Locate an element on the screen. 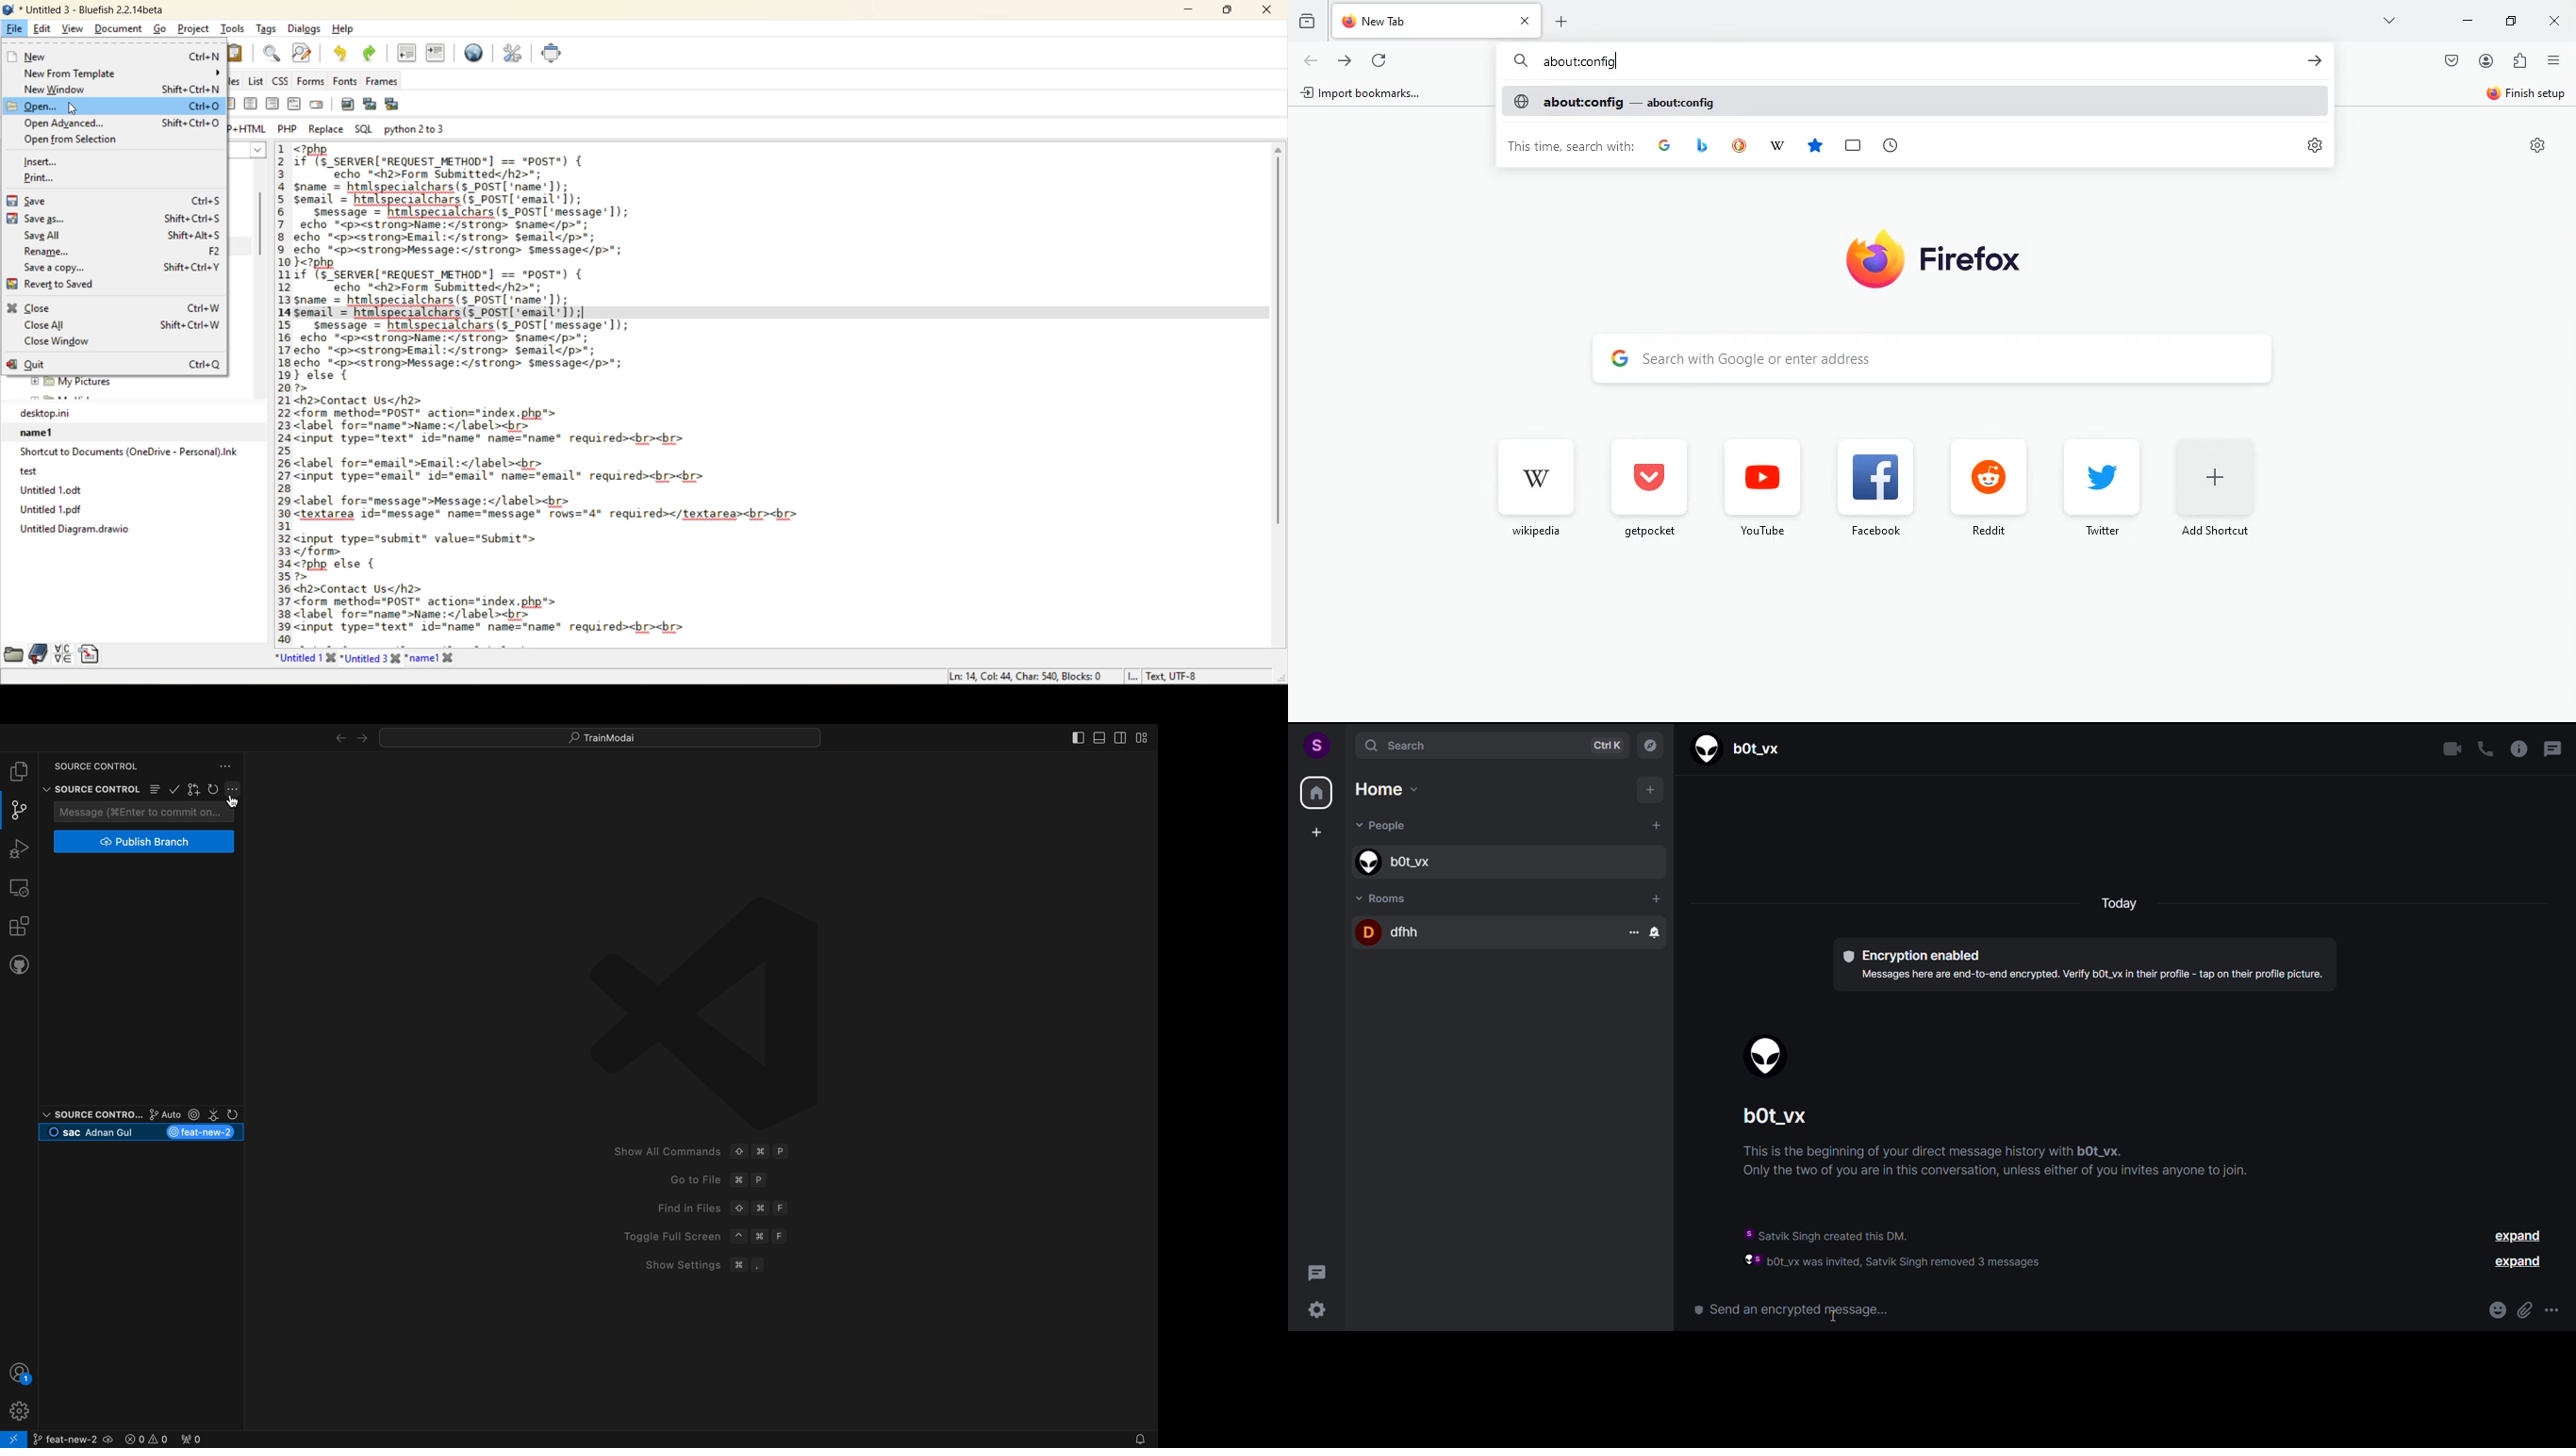  Toggle Full Screen is located at coordinates (666, 1236).